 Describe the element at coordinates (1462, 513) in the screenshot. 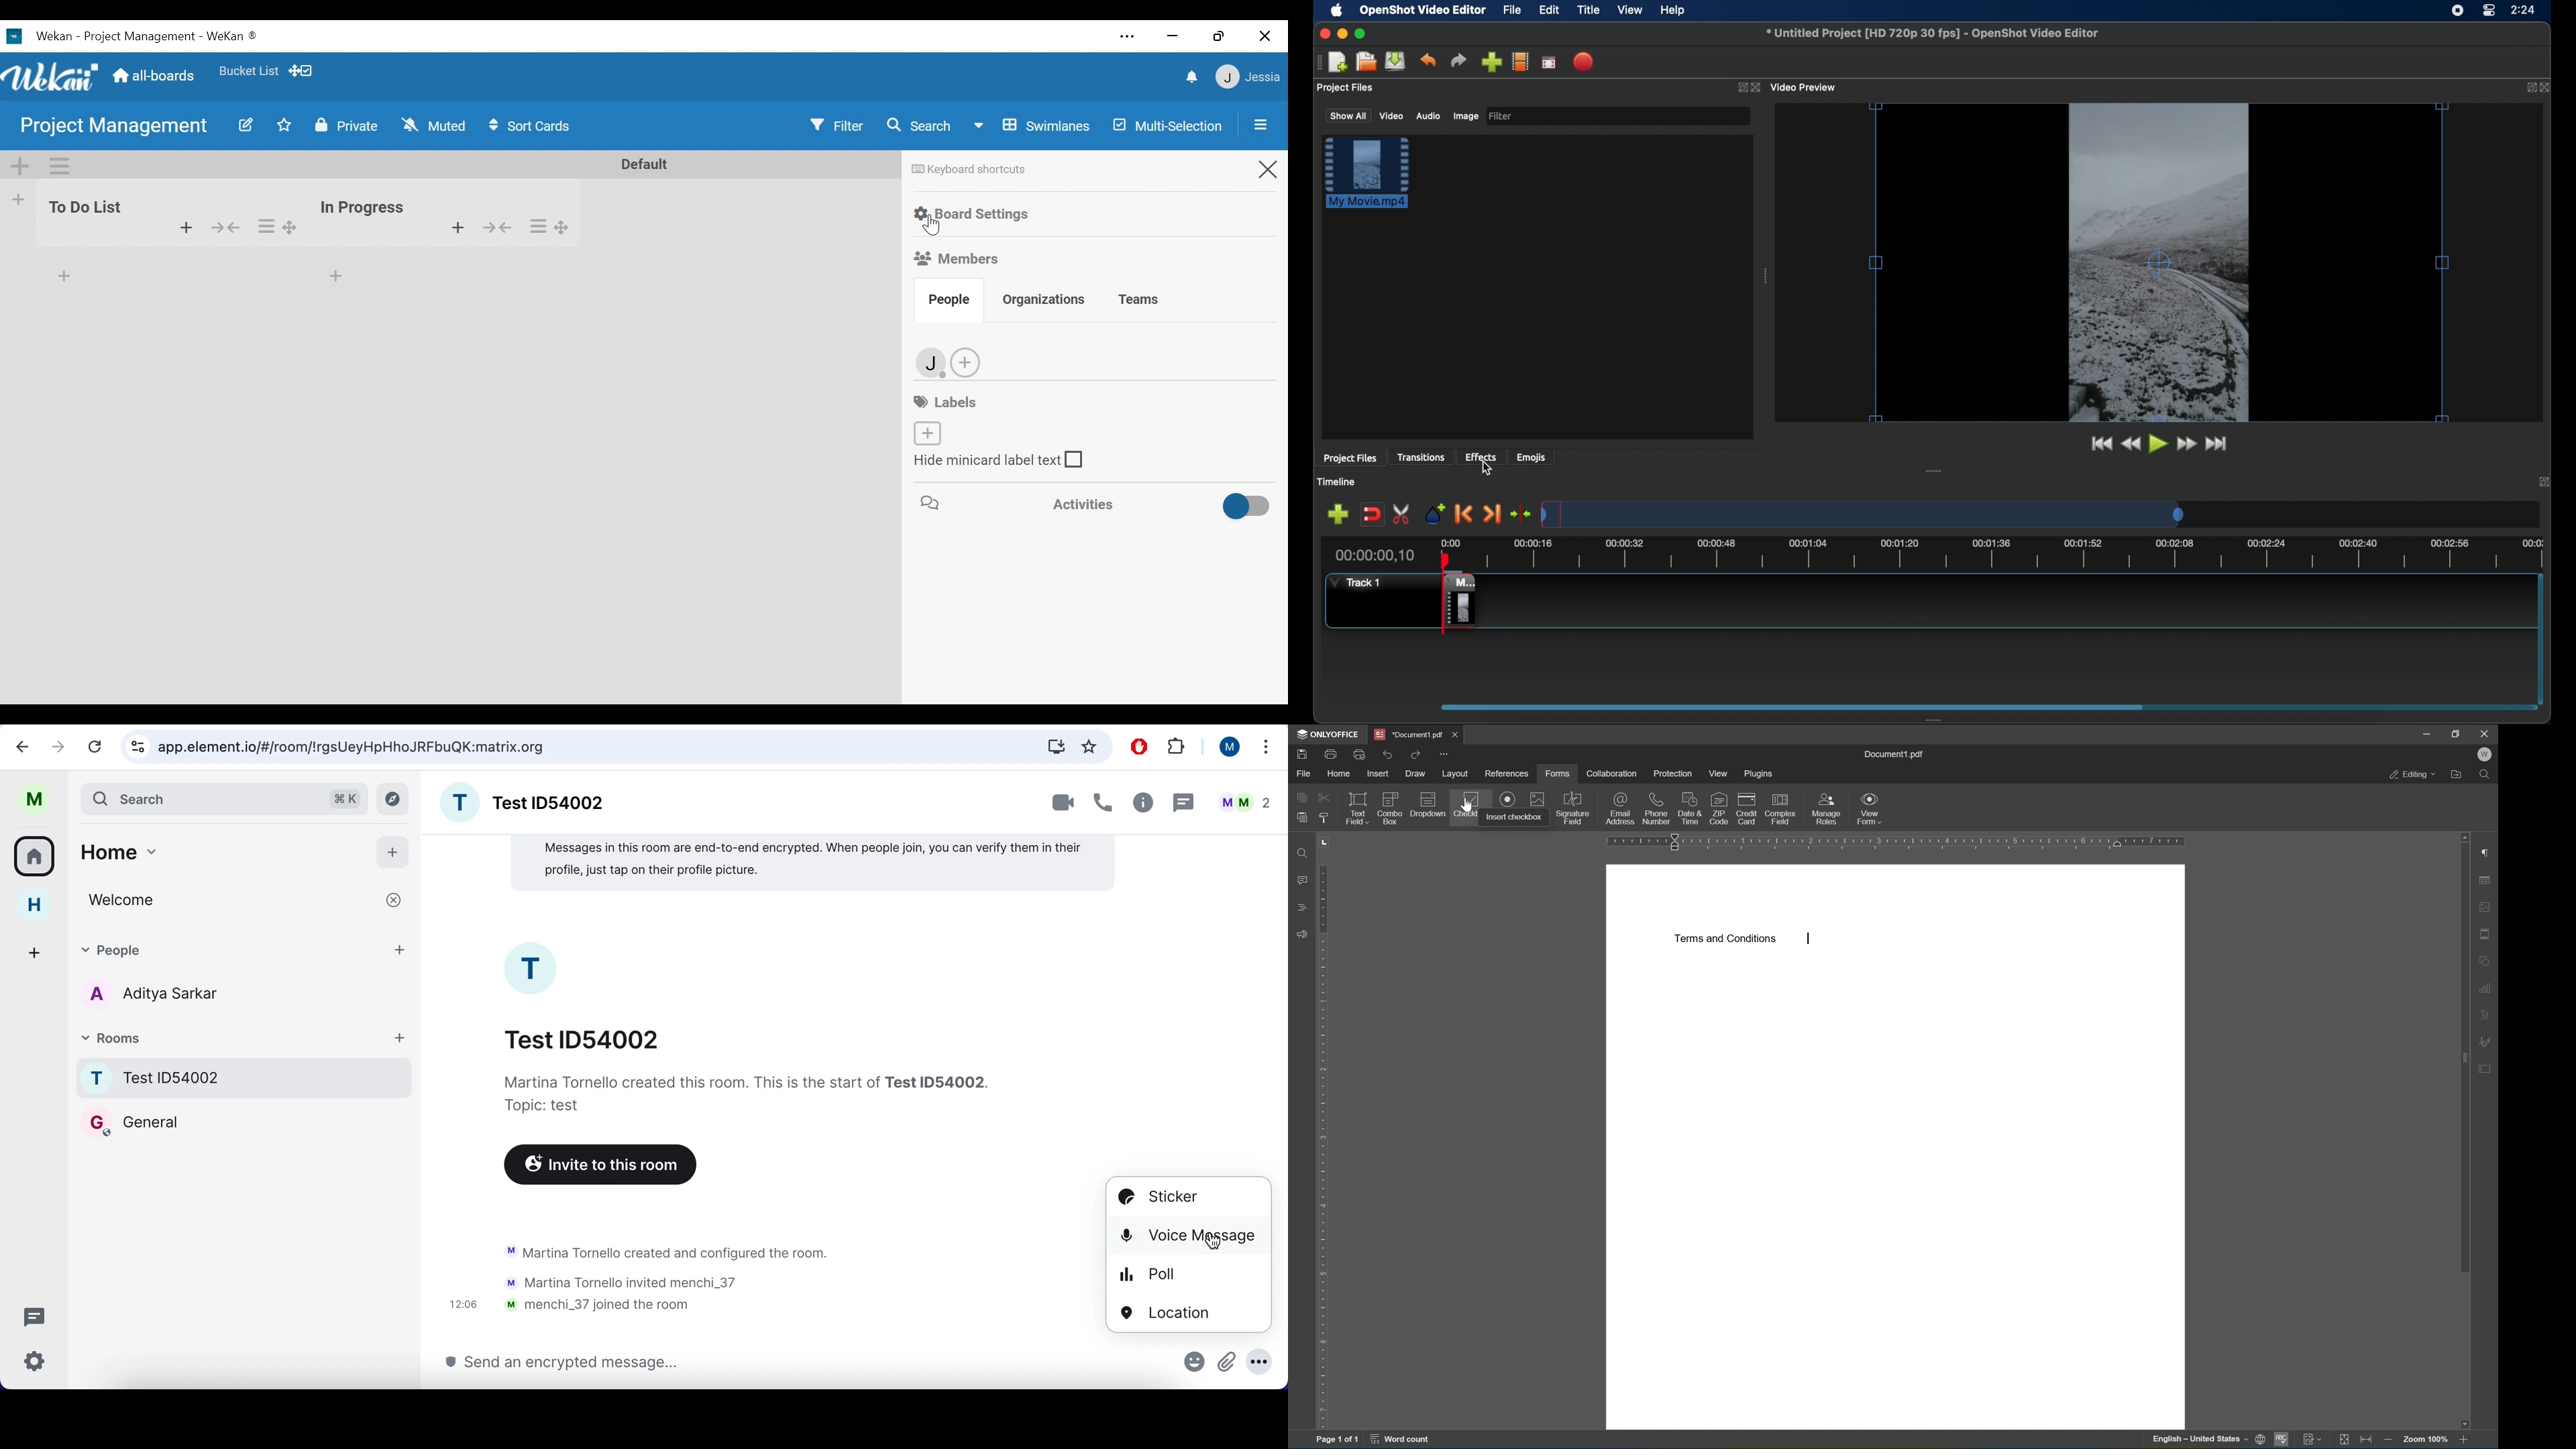

I see `previous marker` at that location.